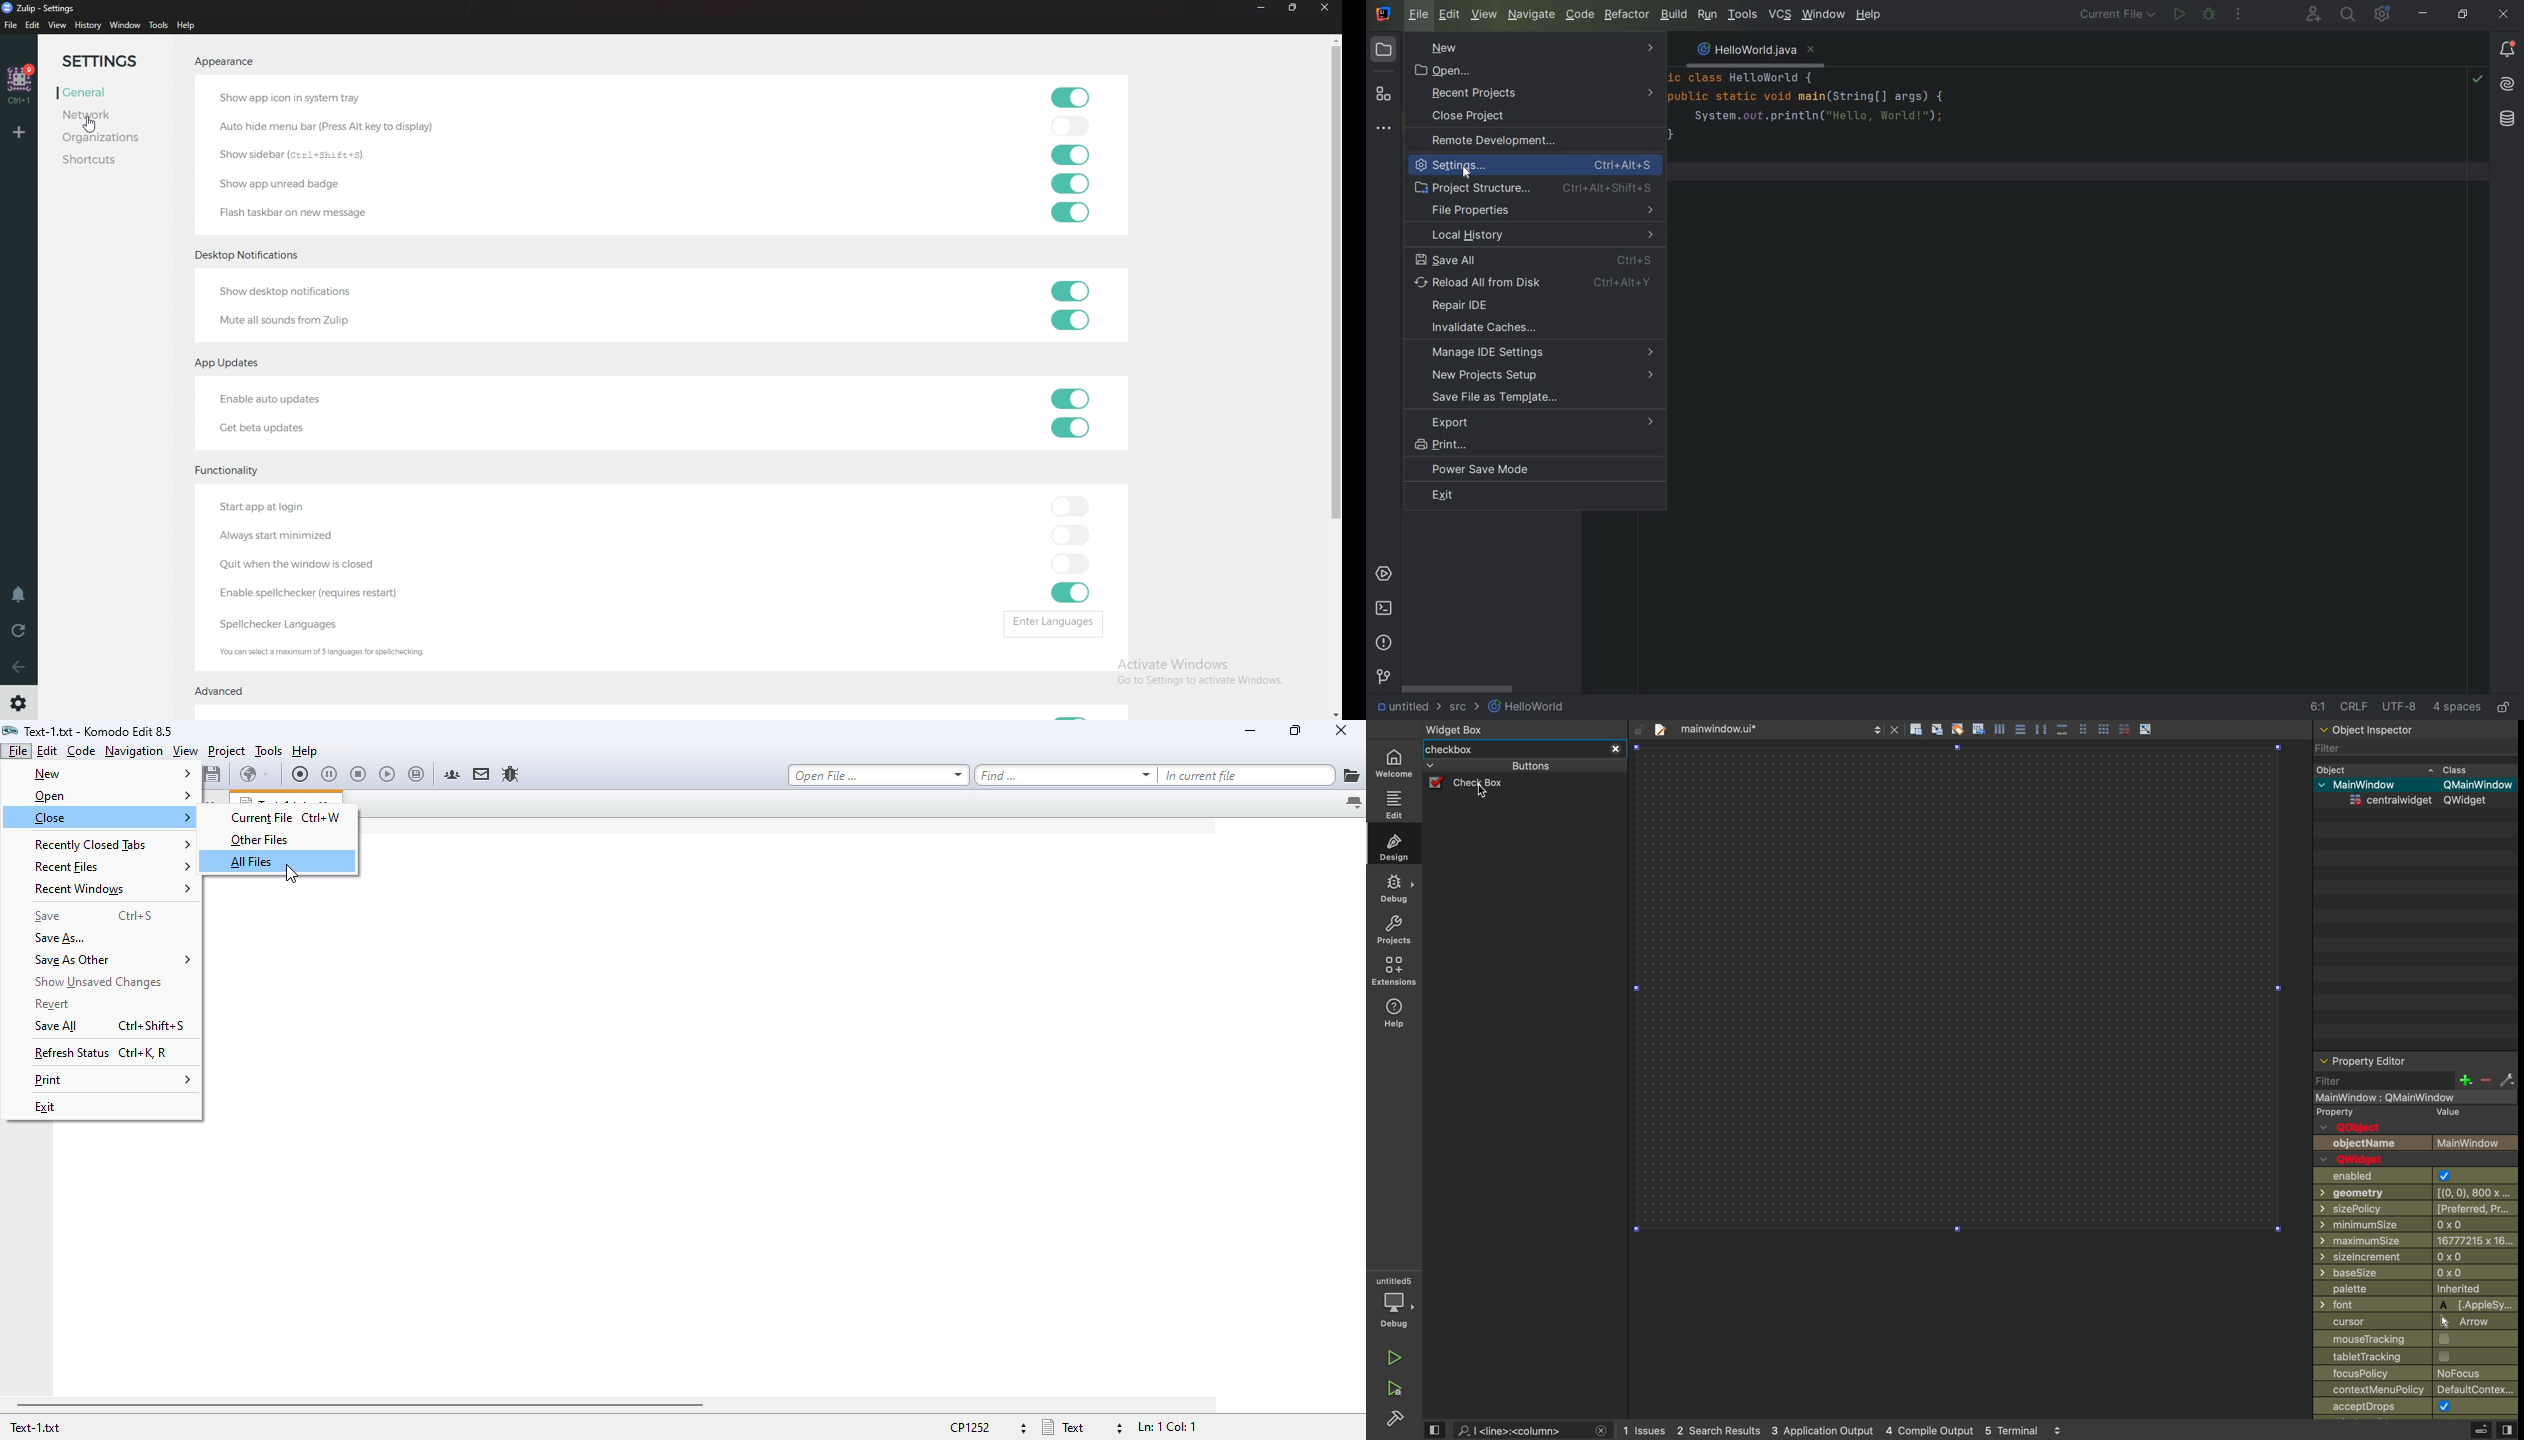 Image resolution: width=2548 pixels, height=1456 pixels. Describe the element at coordinates (331, 653) in the screenshot. I see `Info` at that location.